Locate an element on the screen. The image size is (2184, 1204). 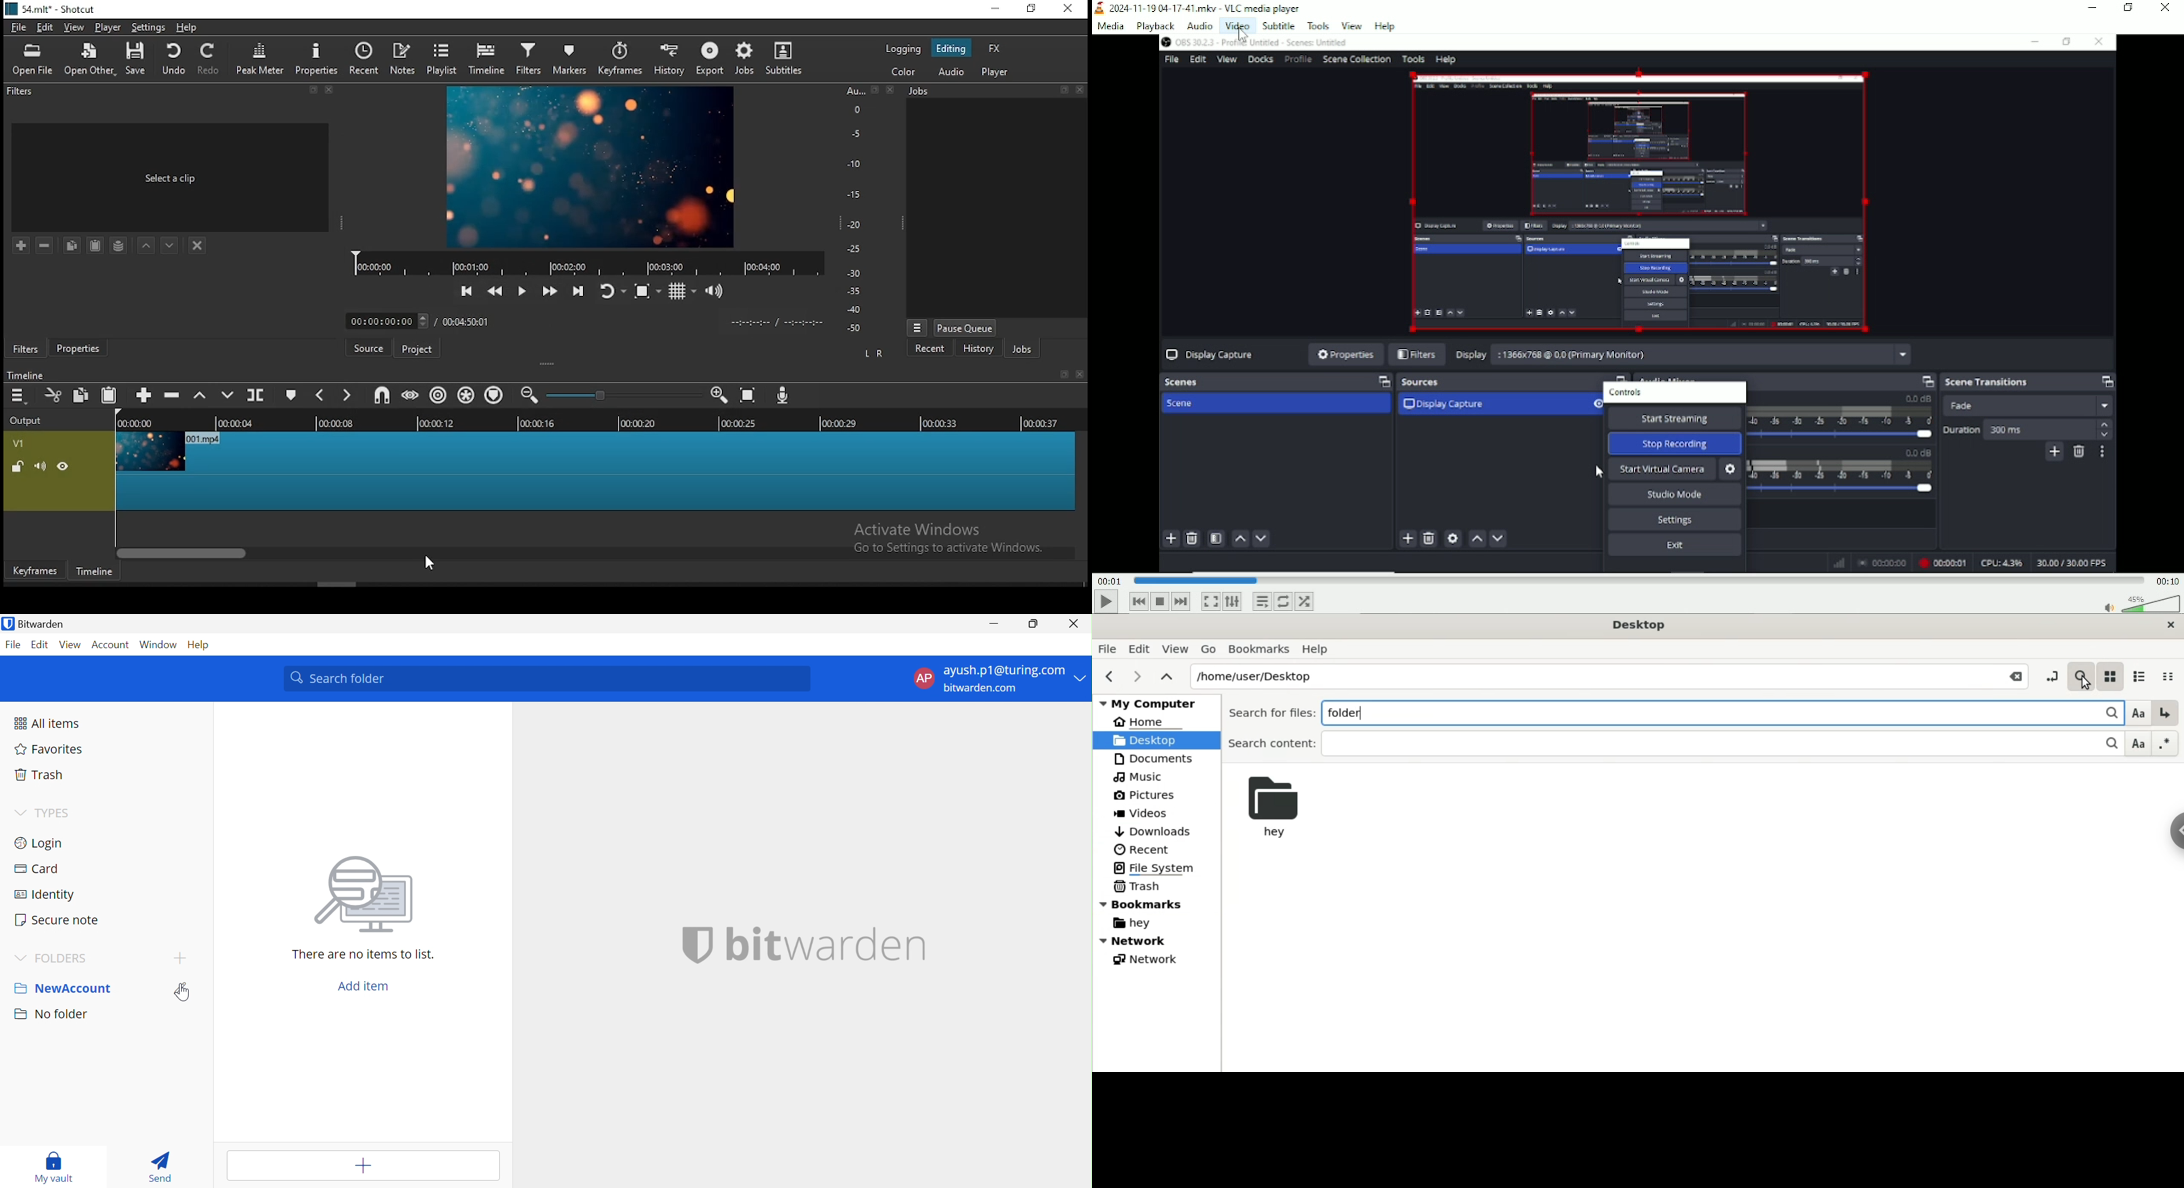
00:00:20 is located at coordinates (636, 422).